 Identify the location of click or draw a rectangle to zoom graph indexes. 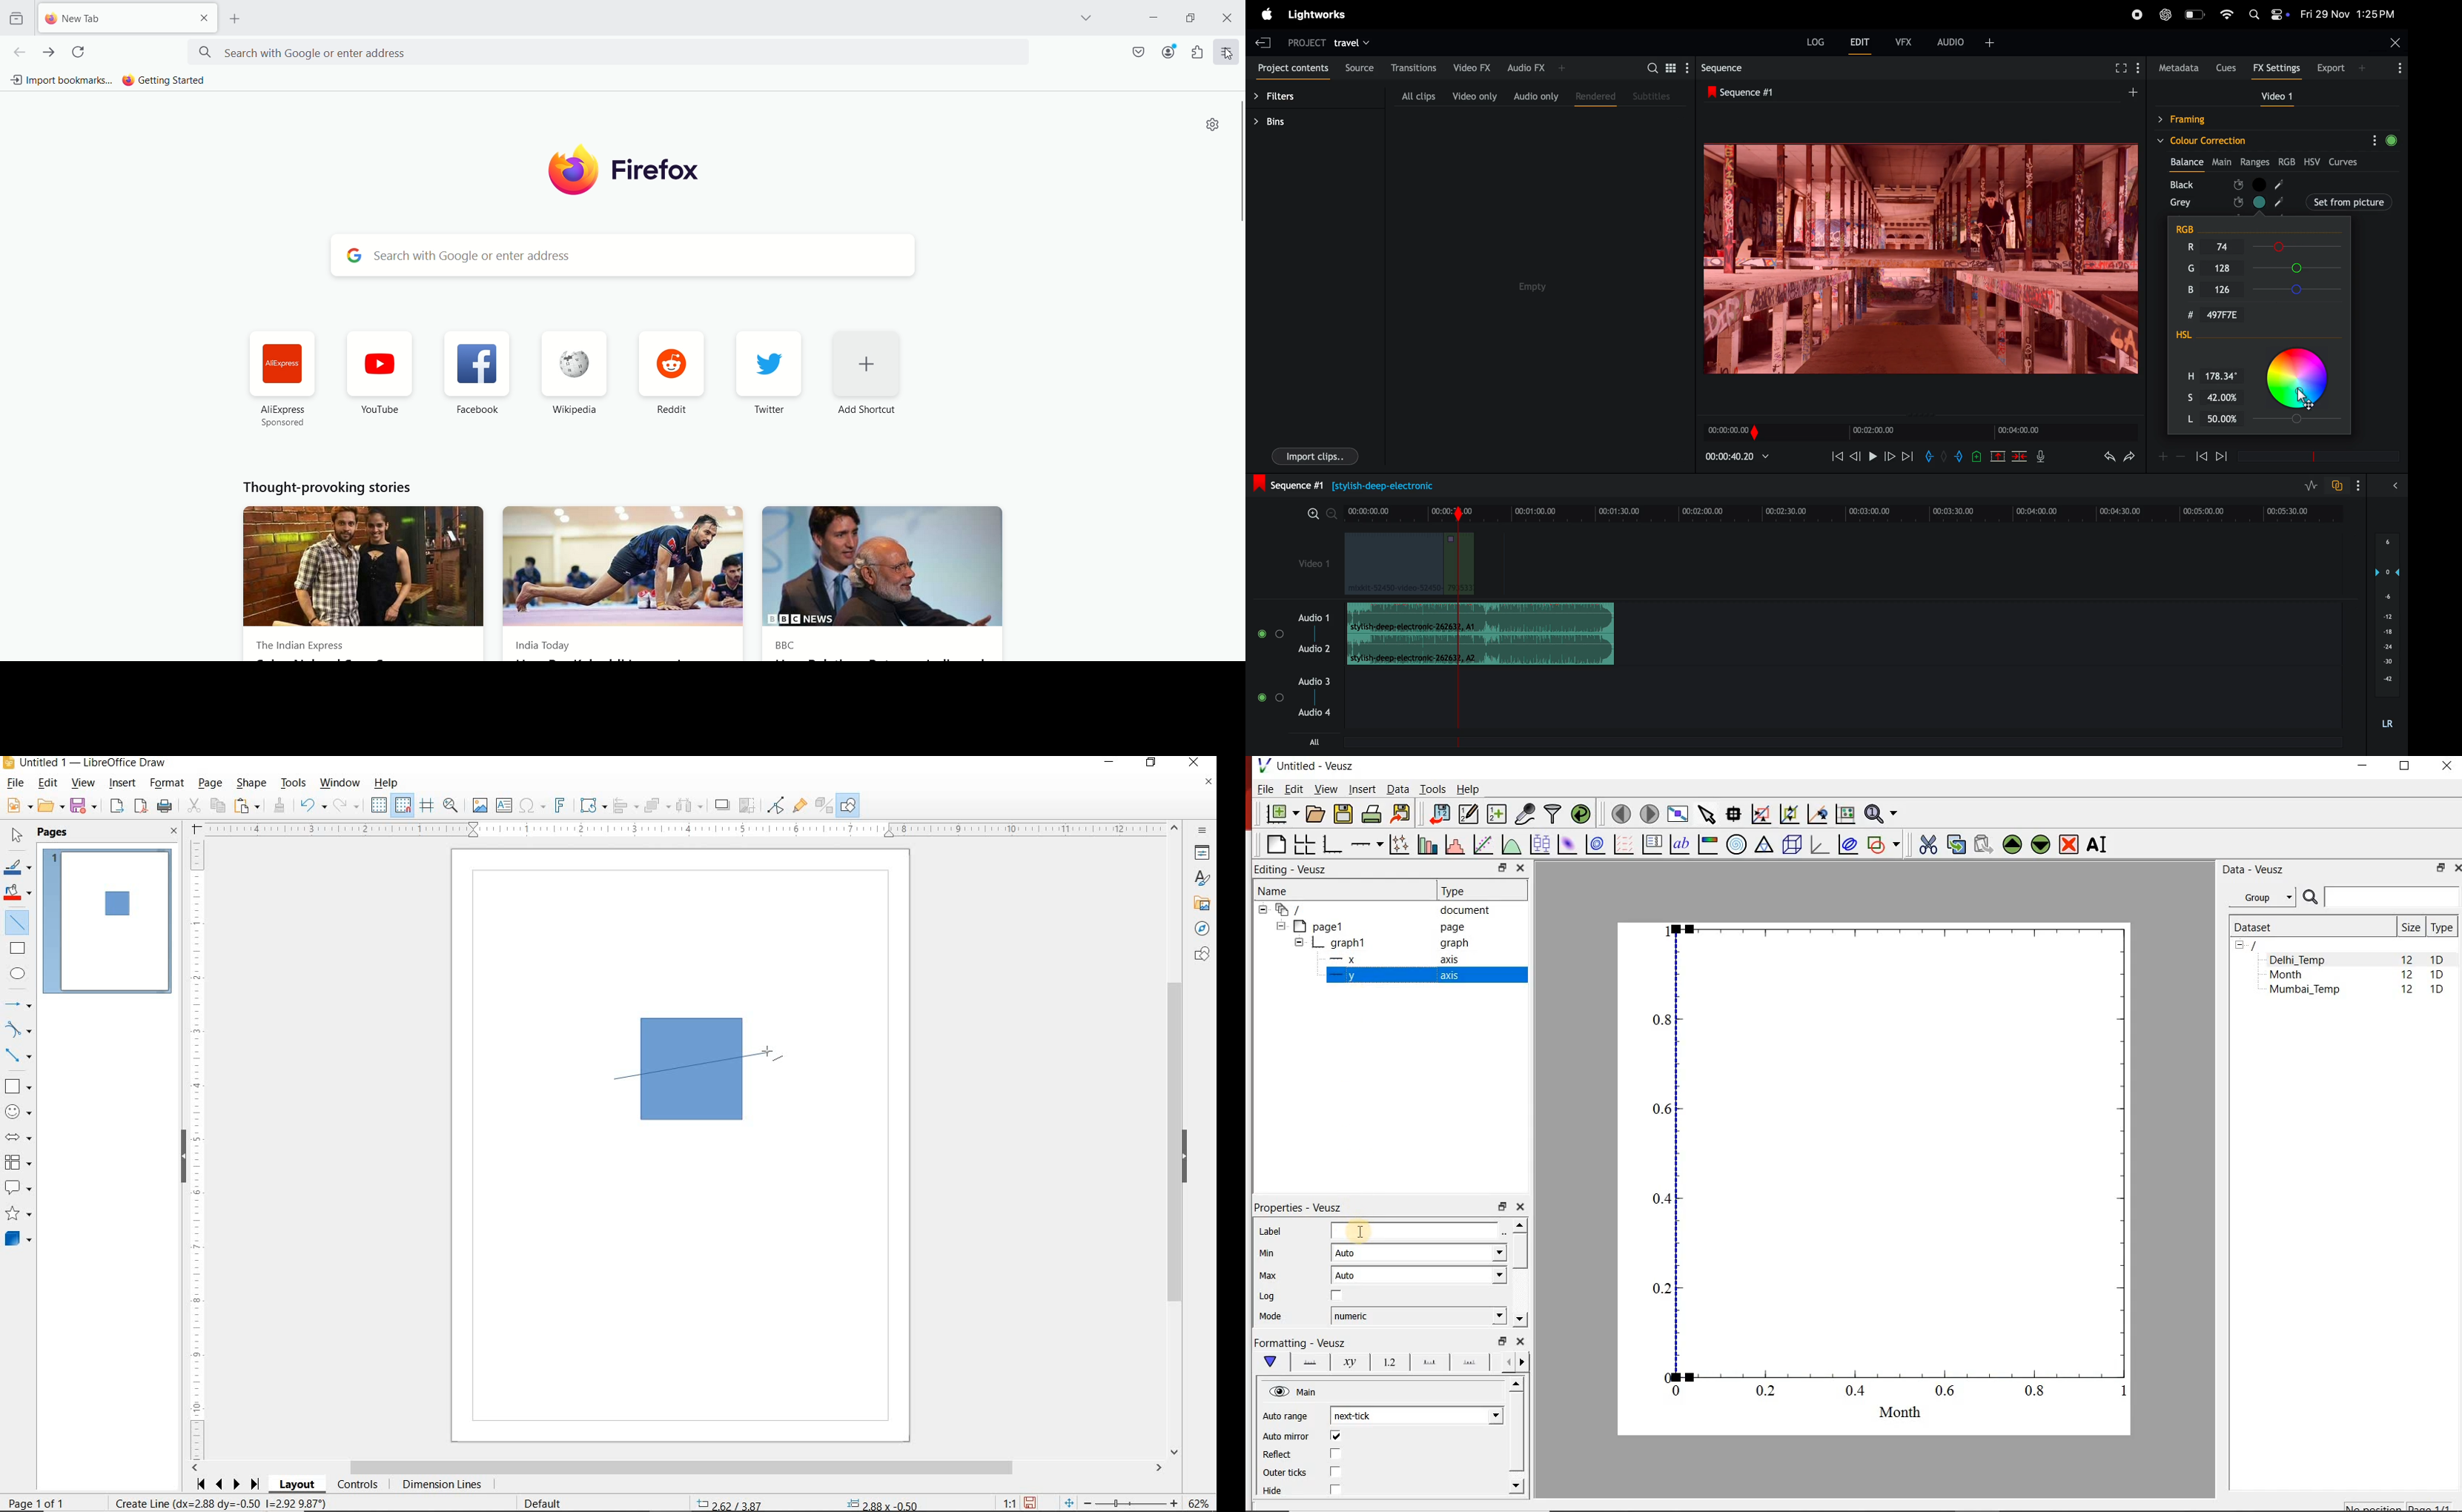
(1761, 815).